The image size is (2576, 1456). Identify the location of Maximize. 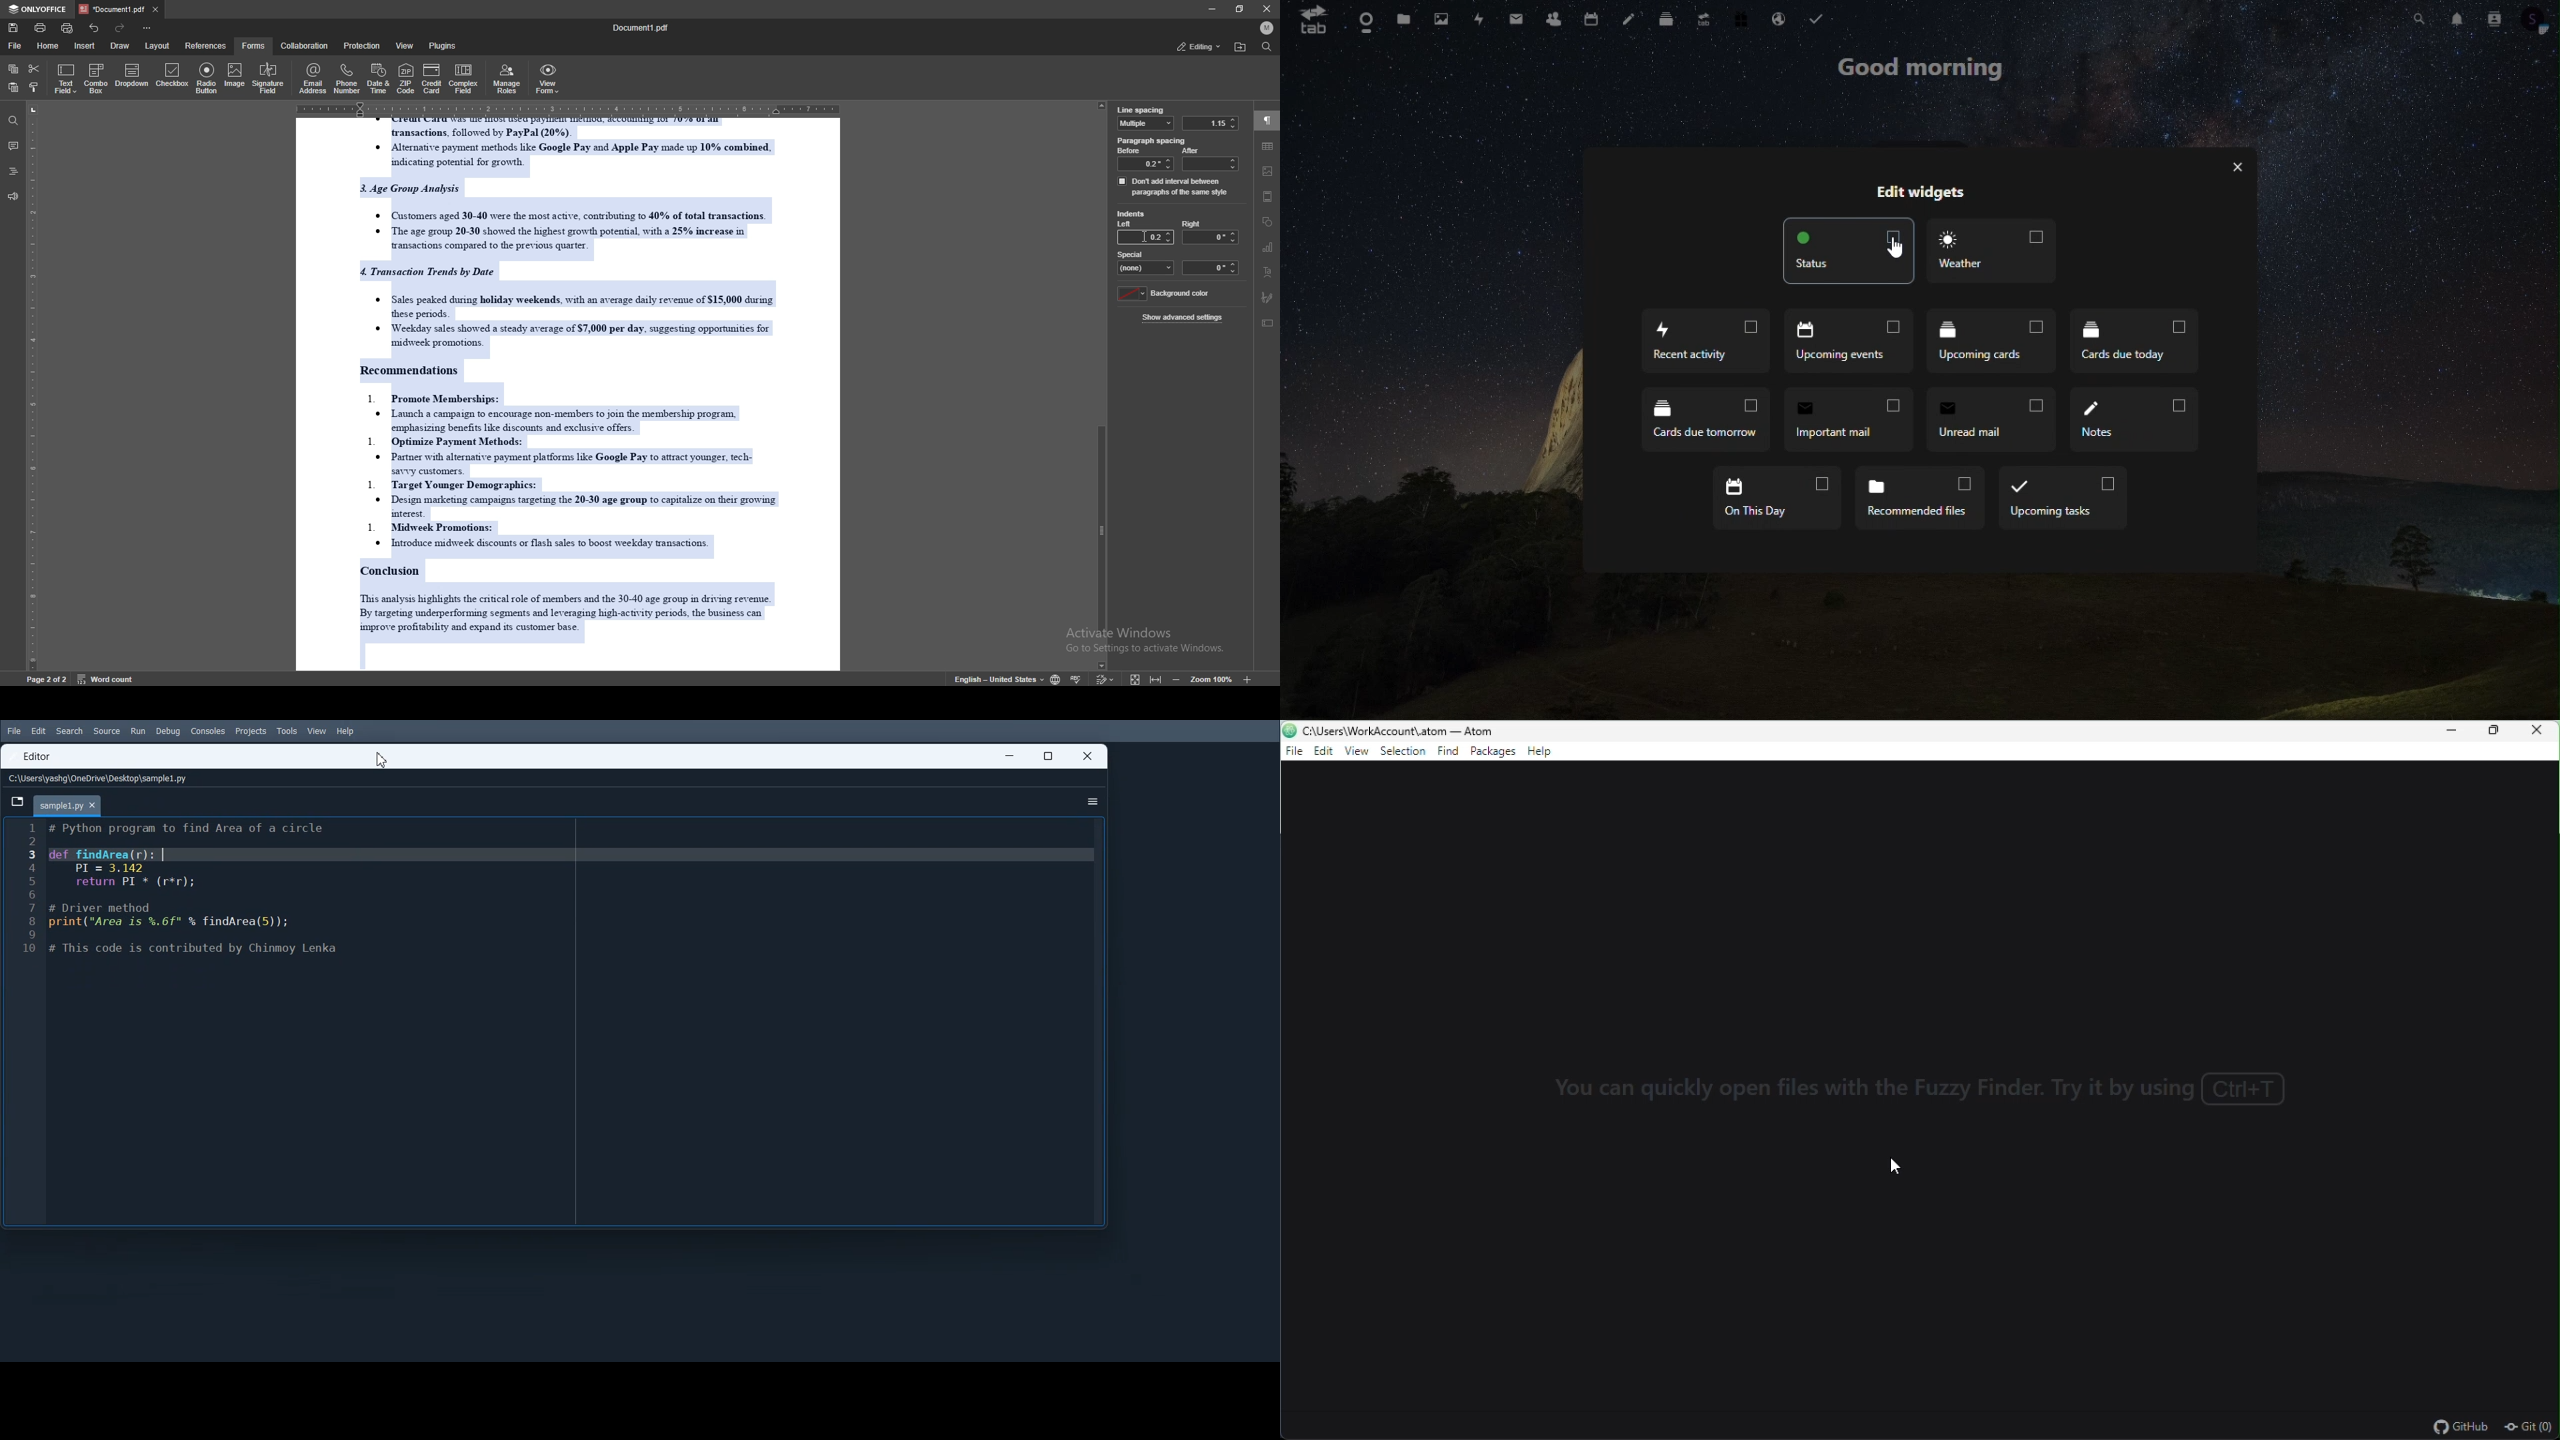
(1049, 757).